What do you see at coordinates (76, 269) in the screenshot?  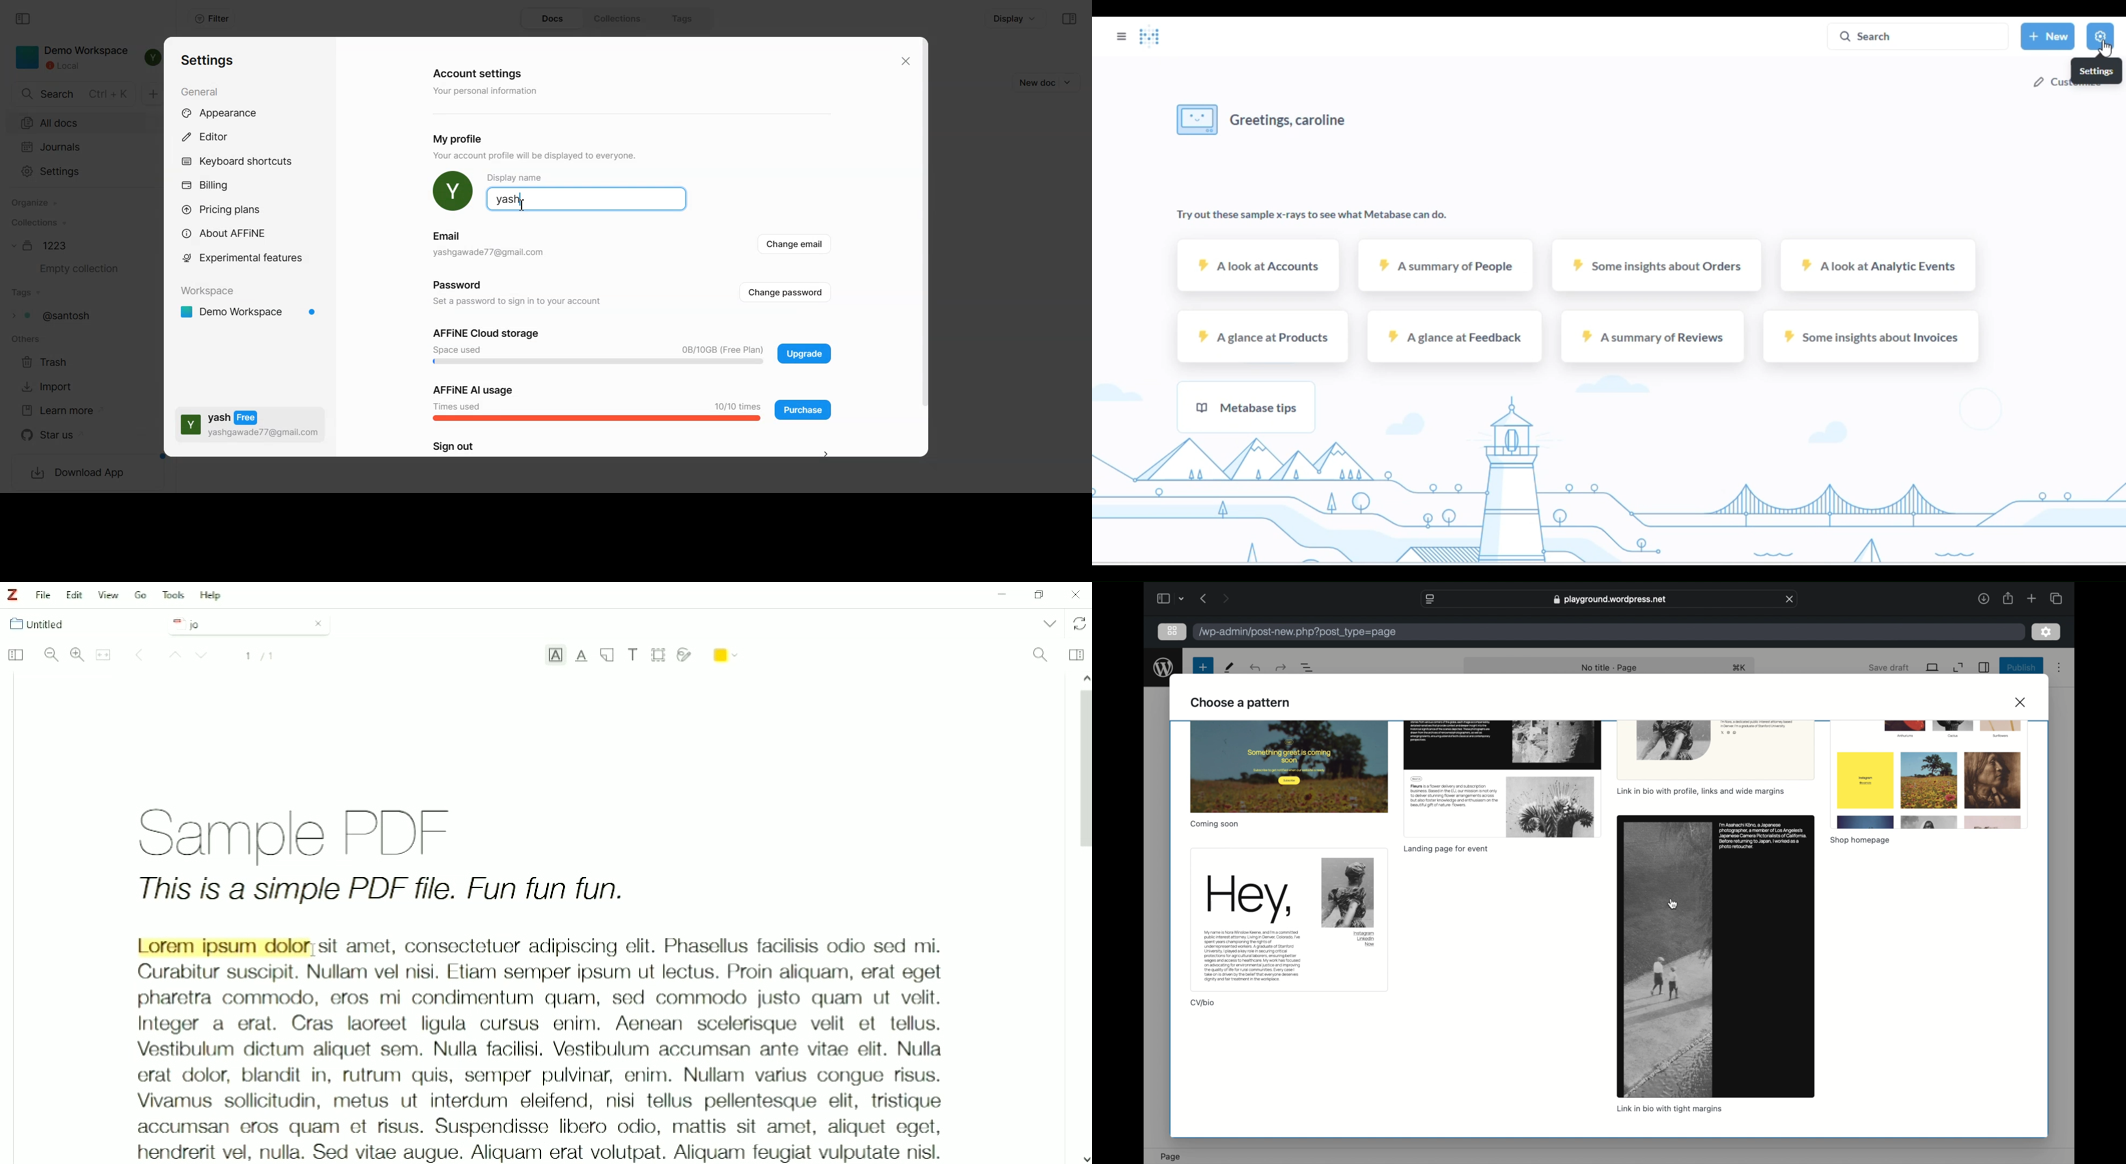 I see `Empty collection` at bounding box center [76, 269].